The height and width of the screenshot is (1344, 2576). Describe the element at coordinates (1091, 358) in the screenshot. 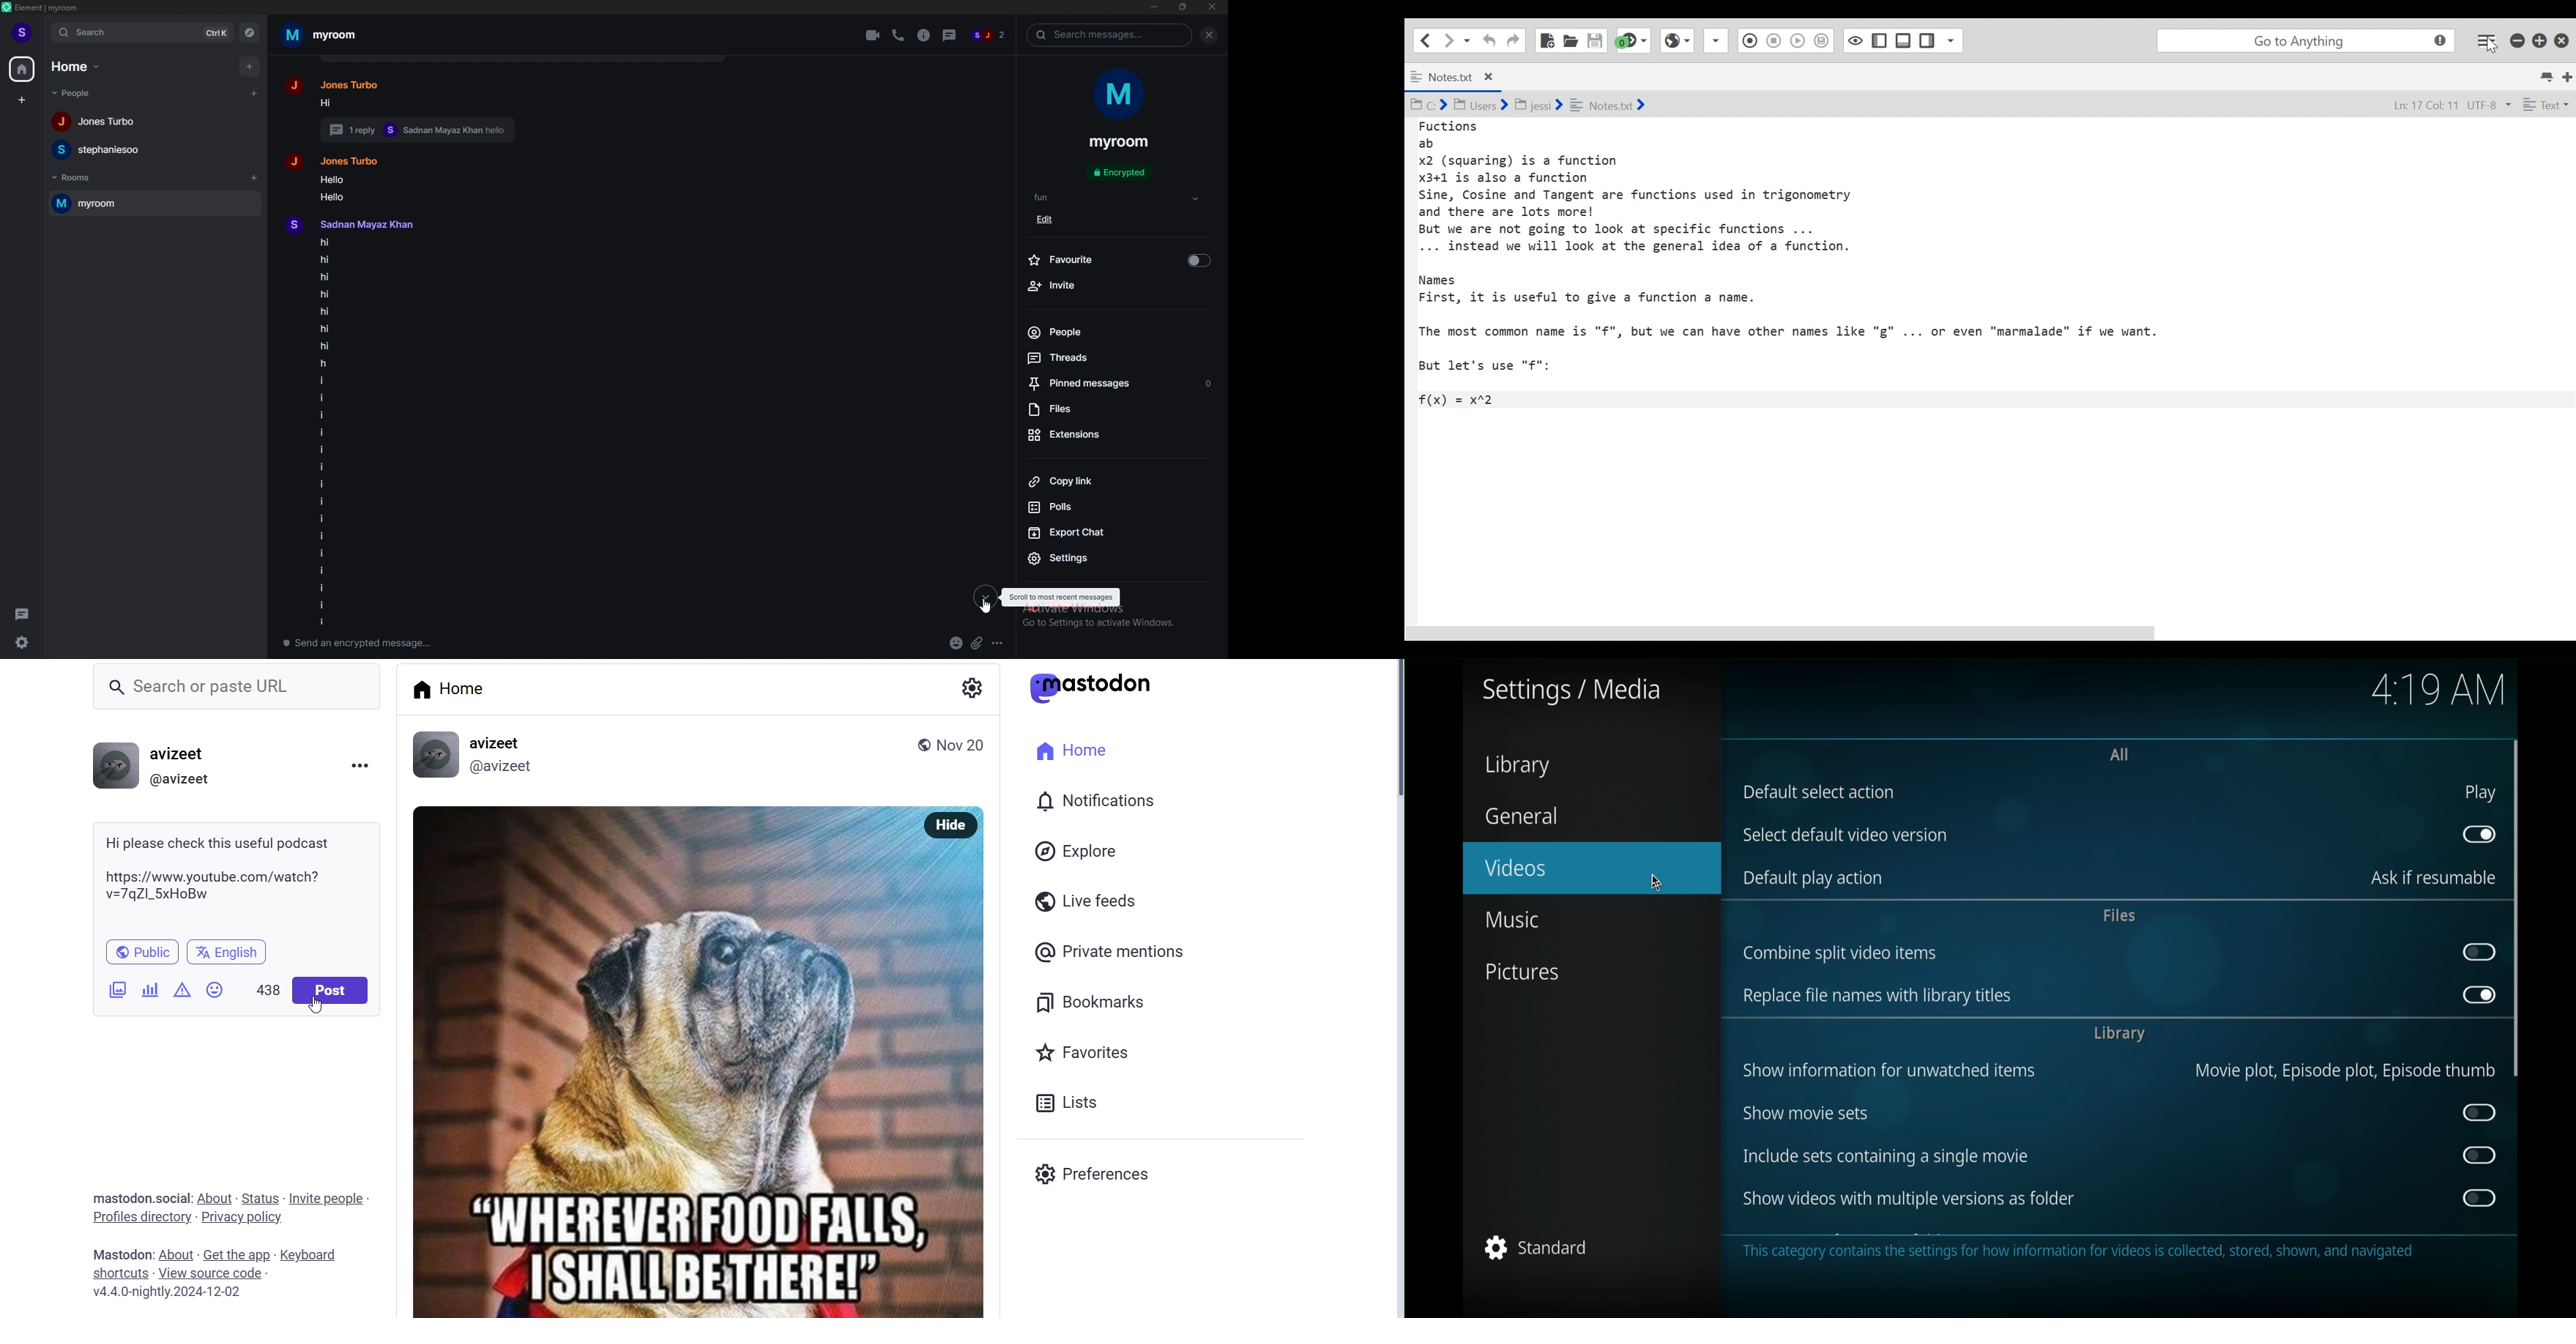

I see `threads` at that location.